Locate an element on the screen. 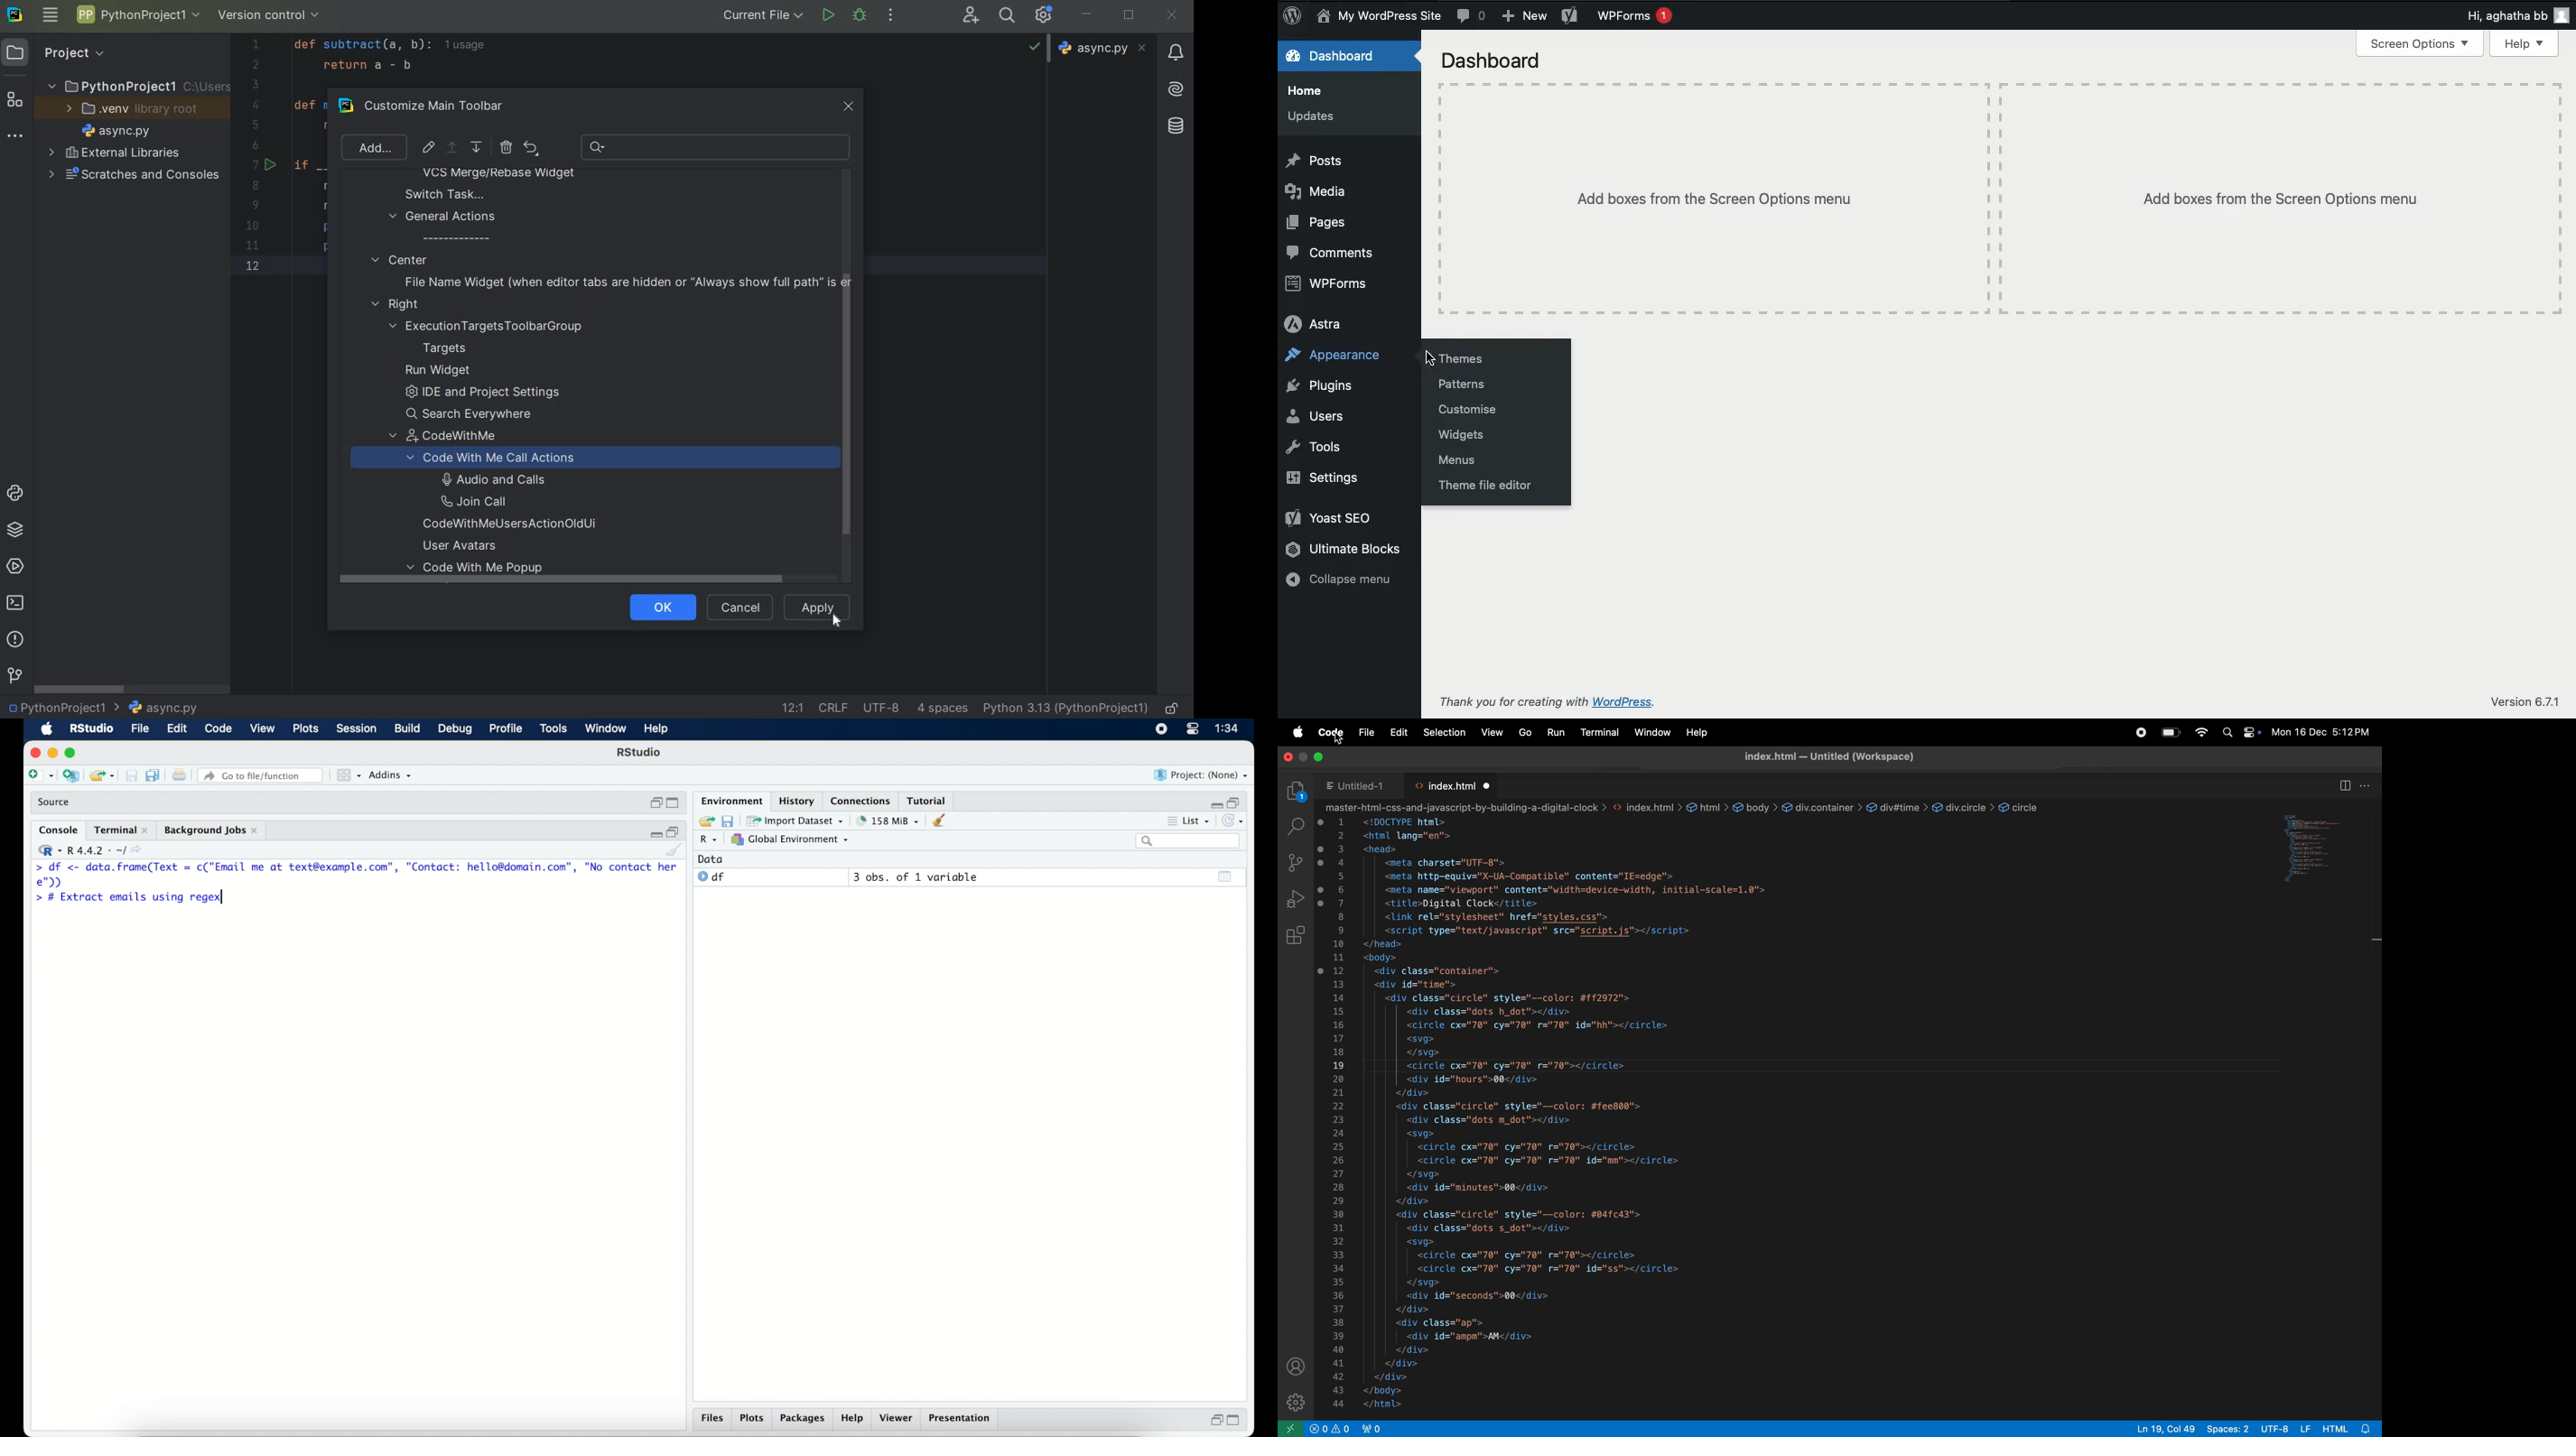 Image resolution: width=2576 pixels, height=1456 pixels. </div> is located at coordinates (1412, 1200).